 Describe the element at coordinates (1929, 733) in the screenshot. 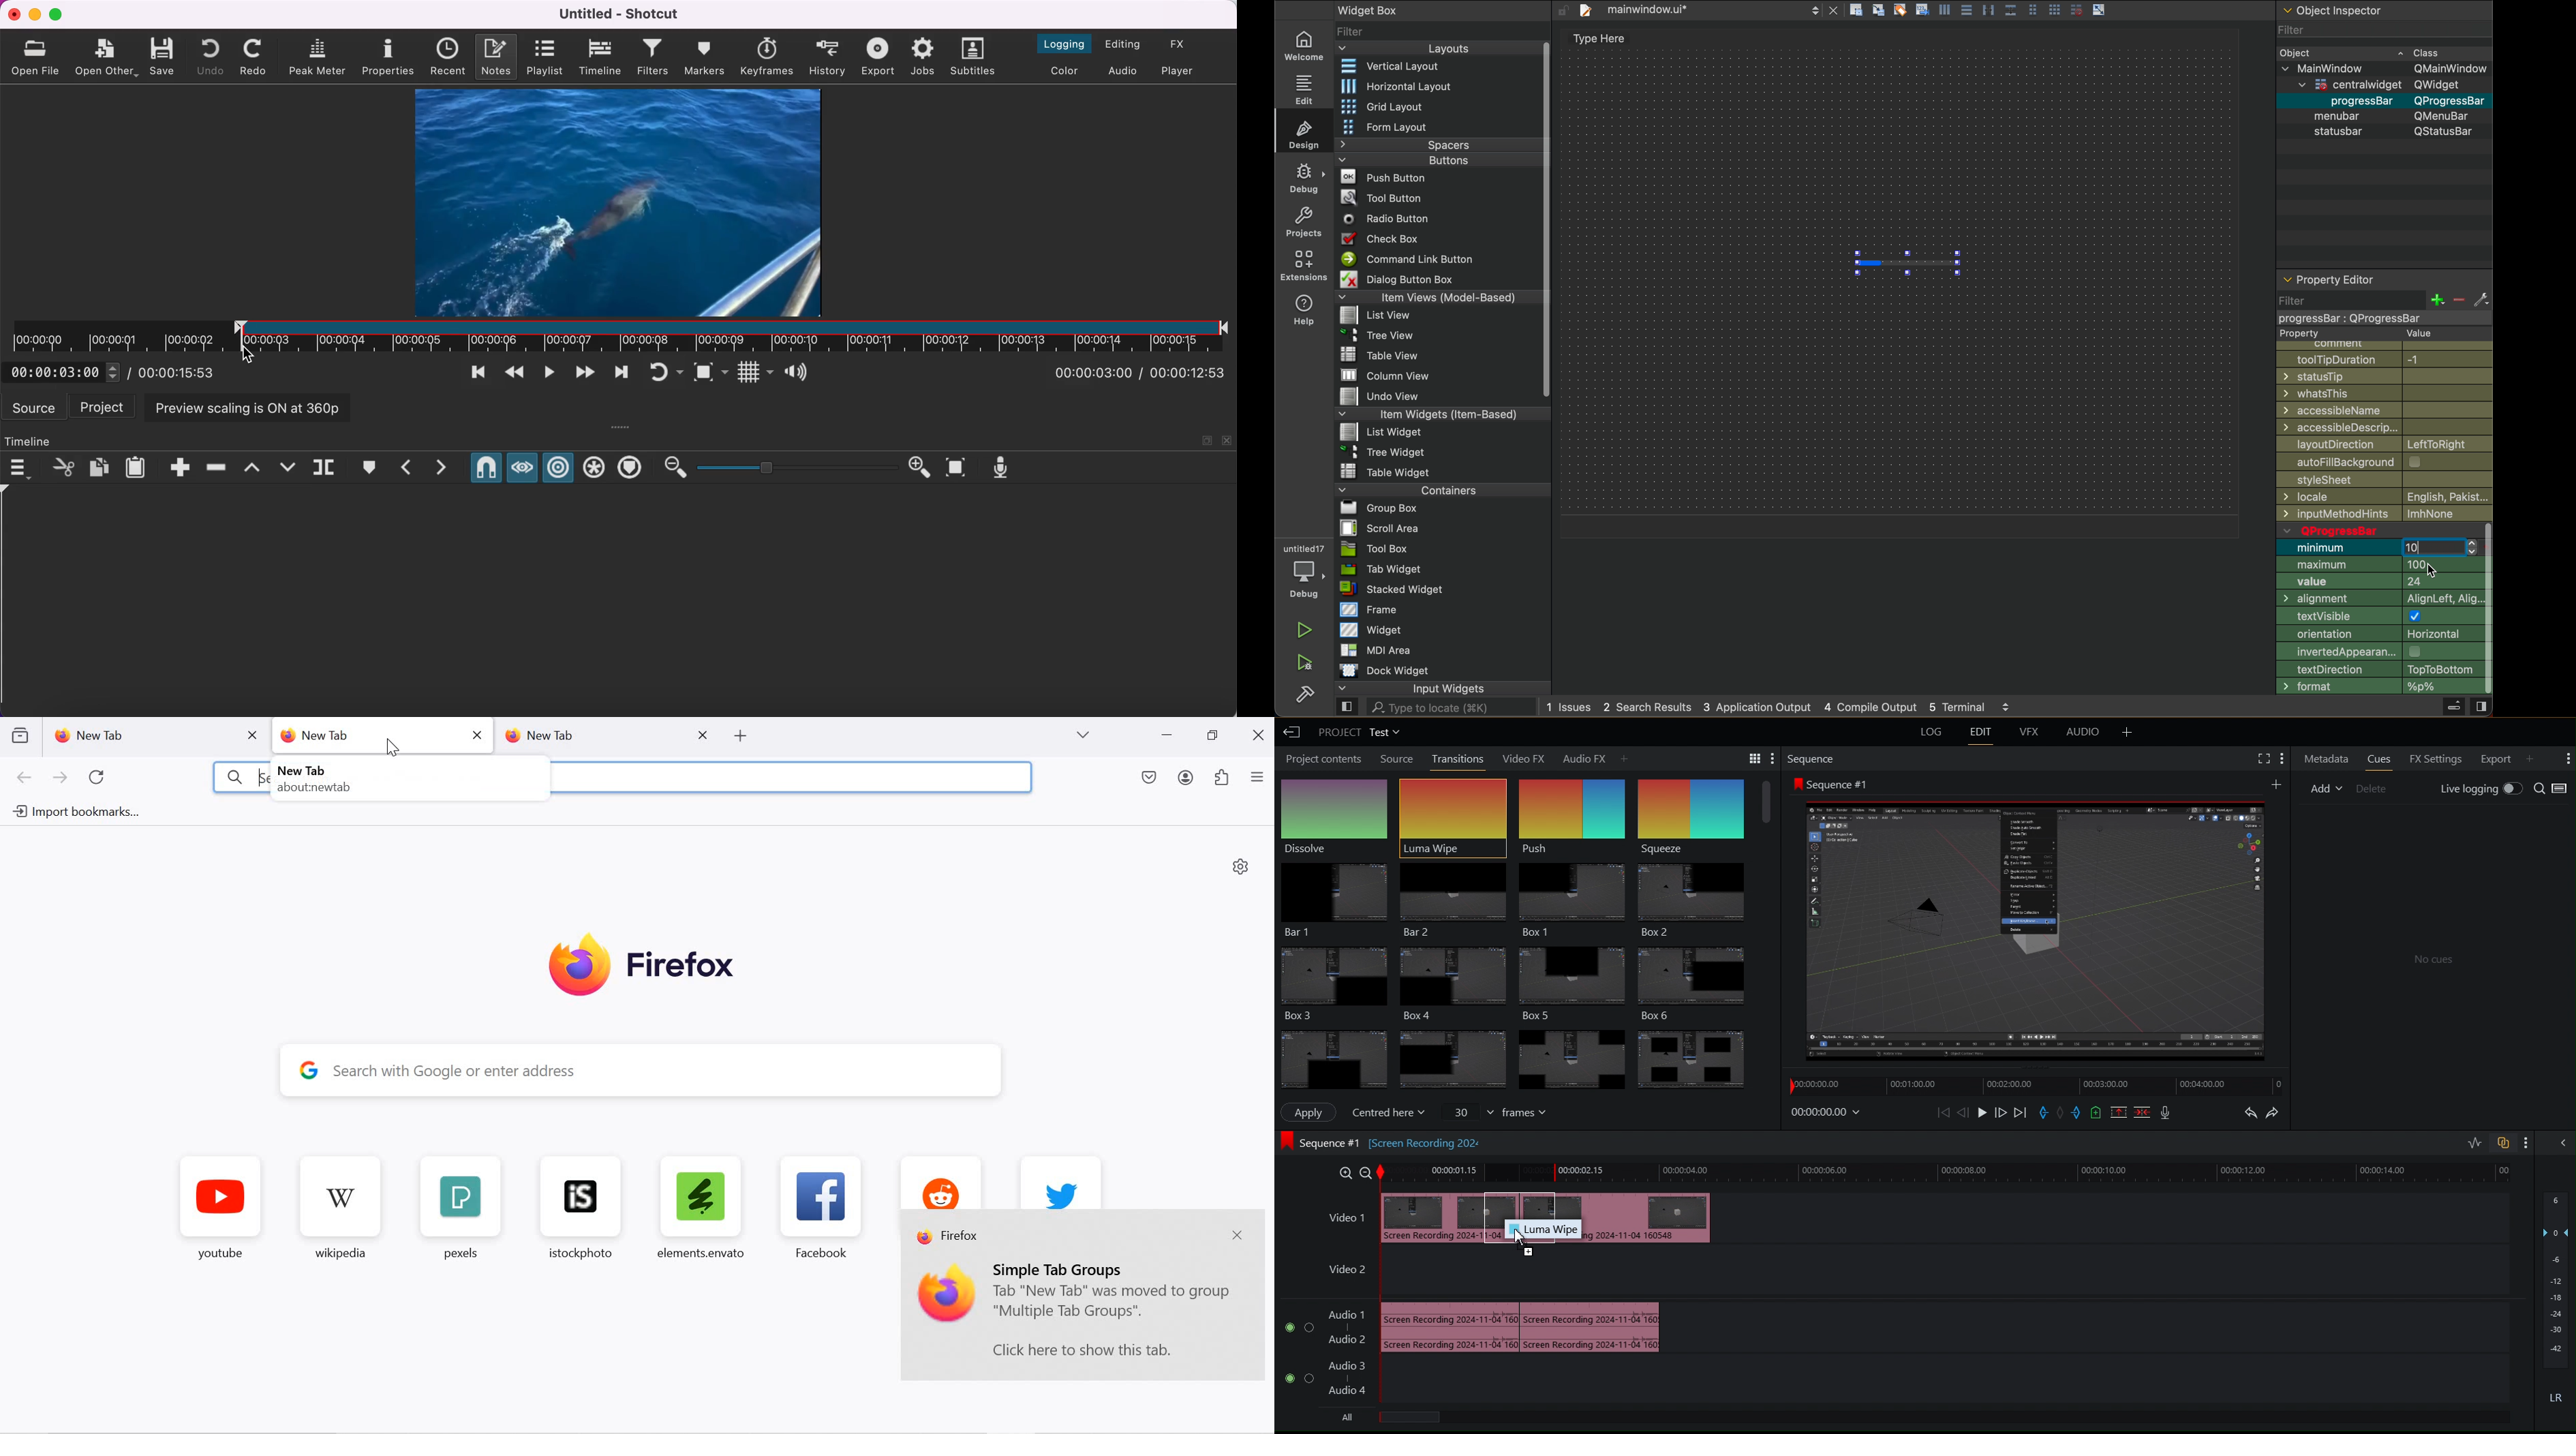

I see `Log` at that location.